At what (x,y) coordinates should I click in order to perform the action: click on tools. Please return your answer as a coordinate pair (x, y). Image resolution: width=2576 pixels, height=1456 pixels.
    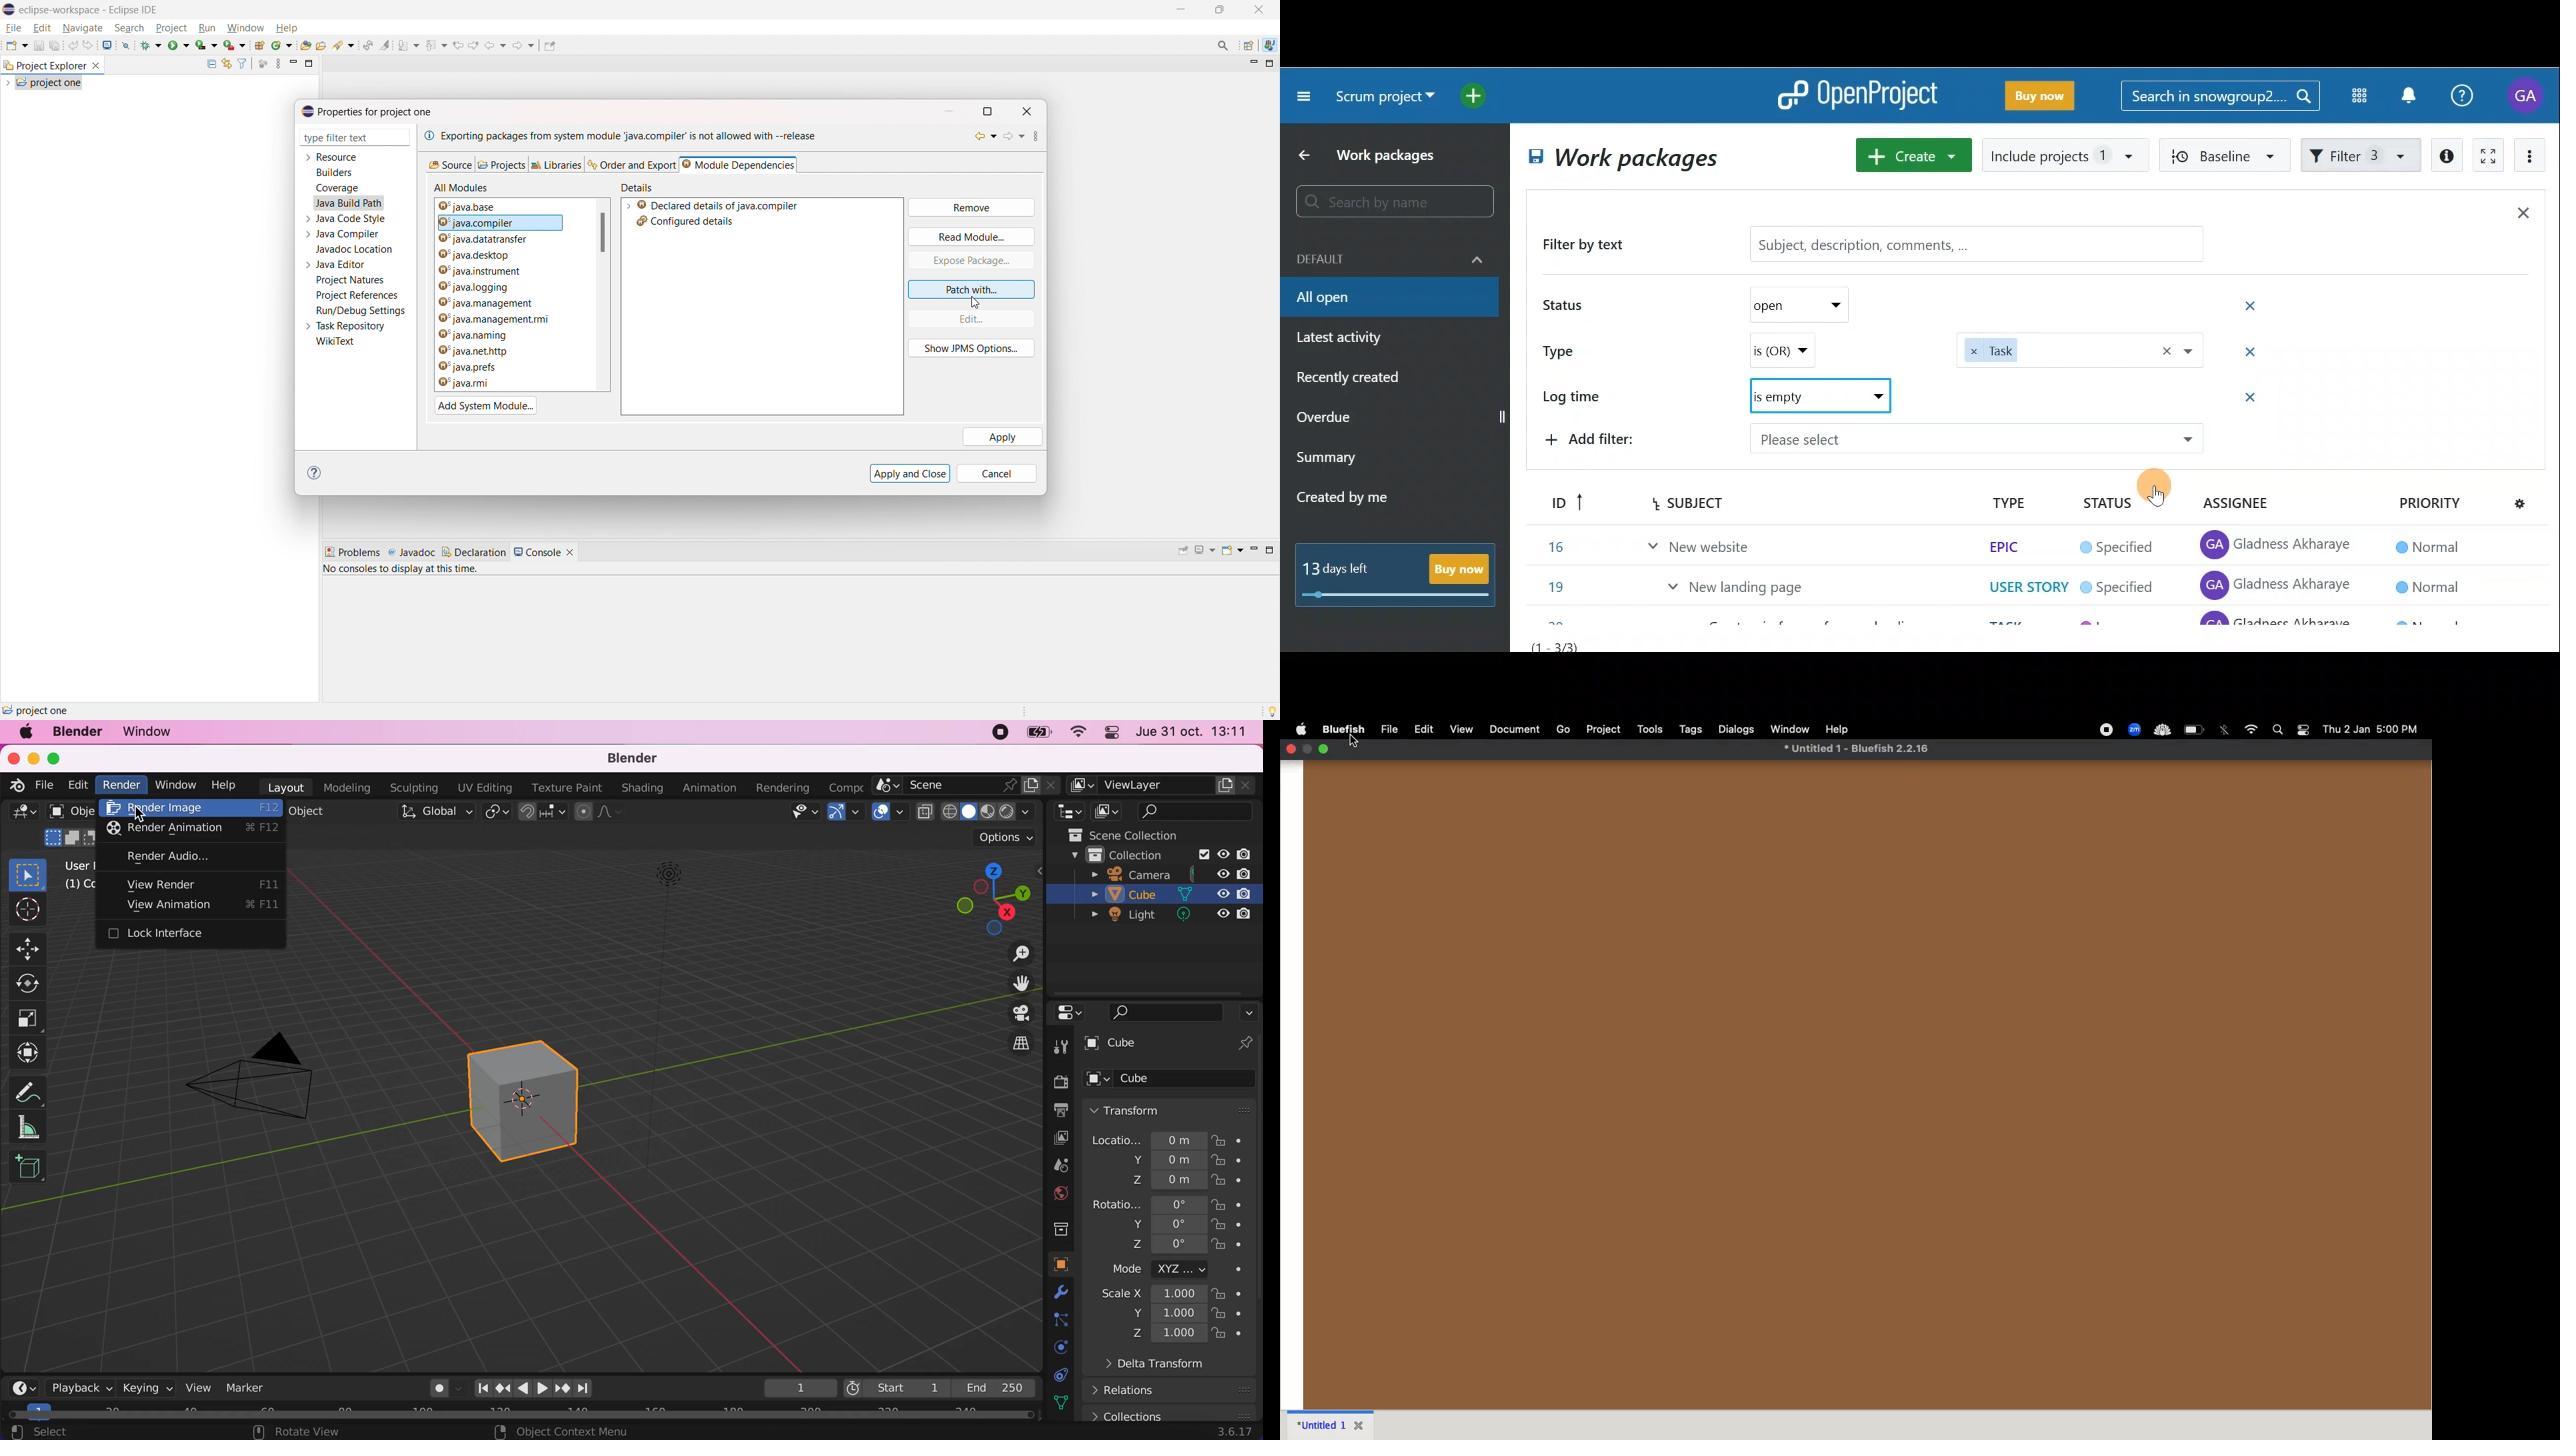
    Looking at the image, I should click on (1652, 729).